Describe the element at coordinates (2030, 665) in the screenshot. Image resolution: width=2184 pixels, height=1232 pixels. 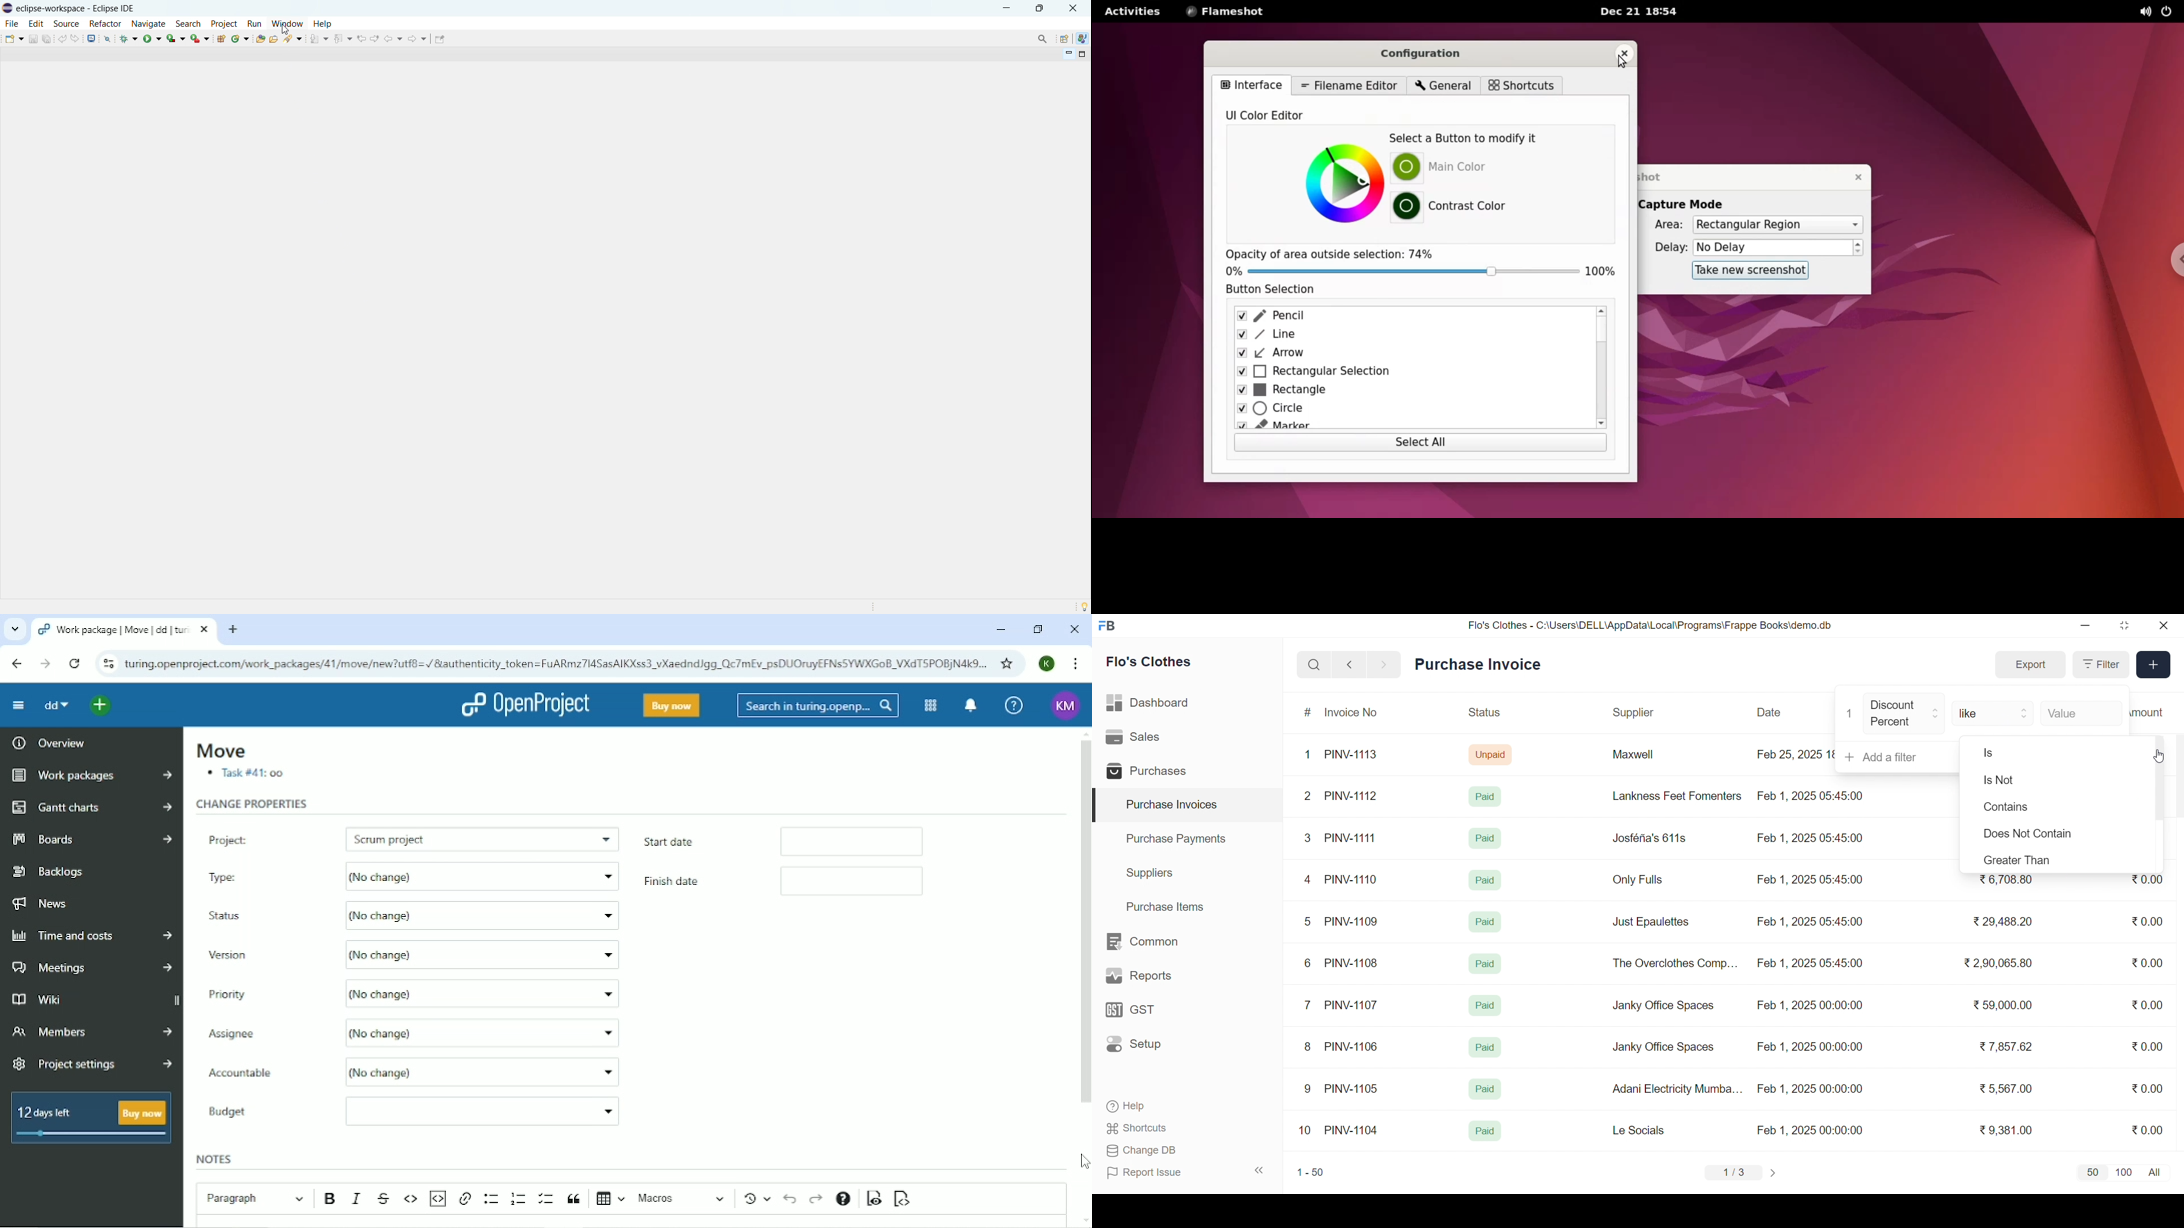
I see `Export` at that location.